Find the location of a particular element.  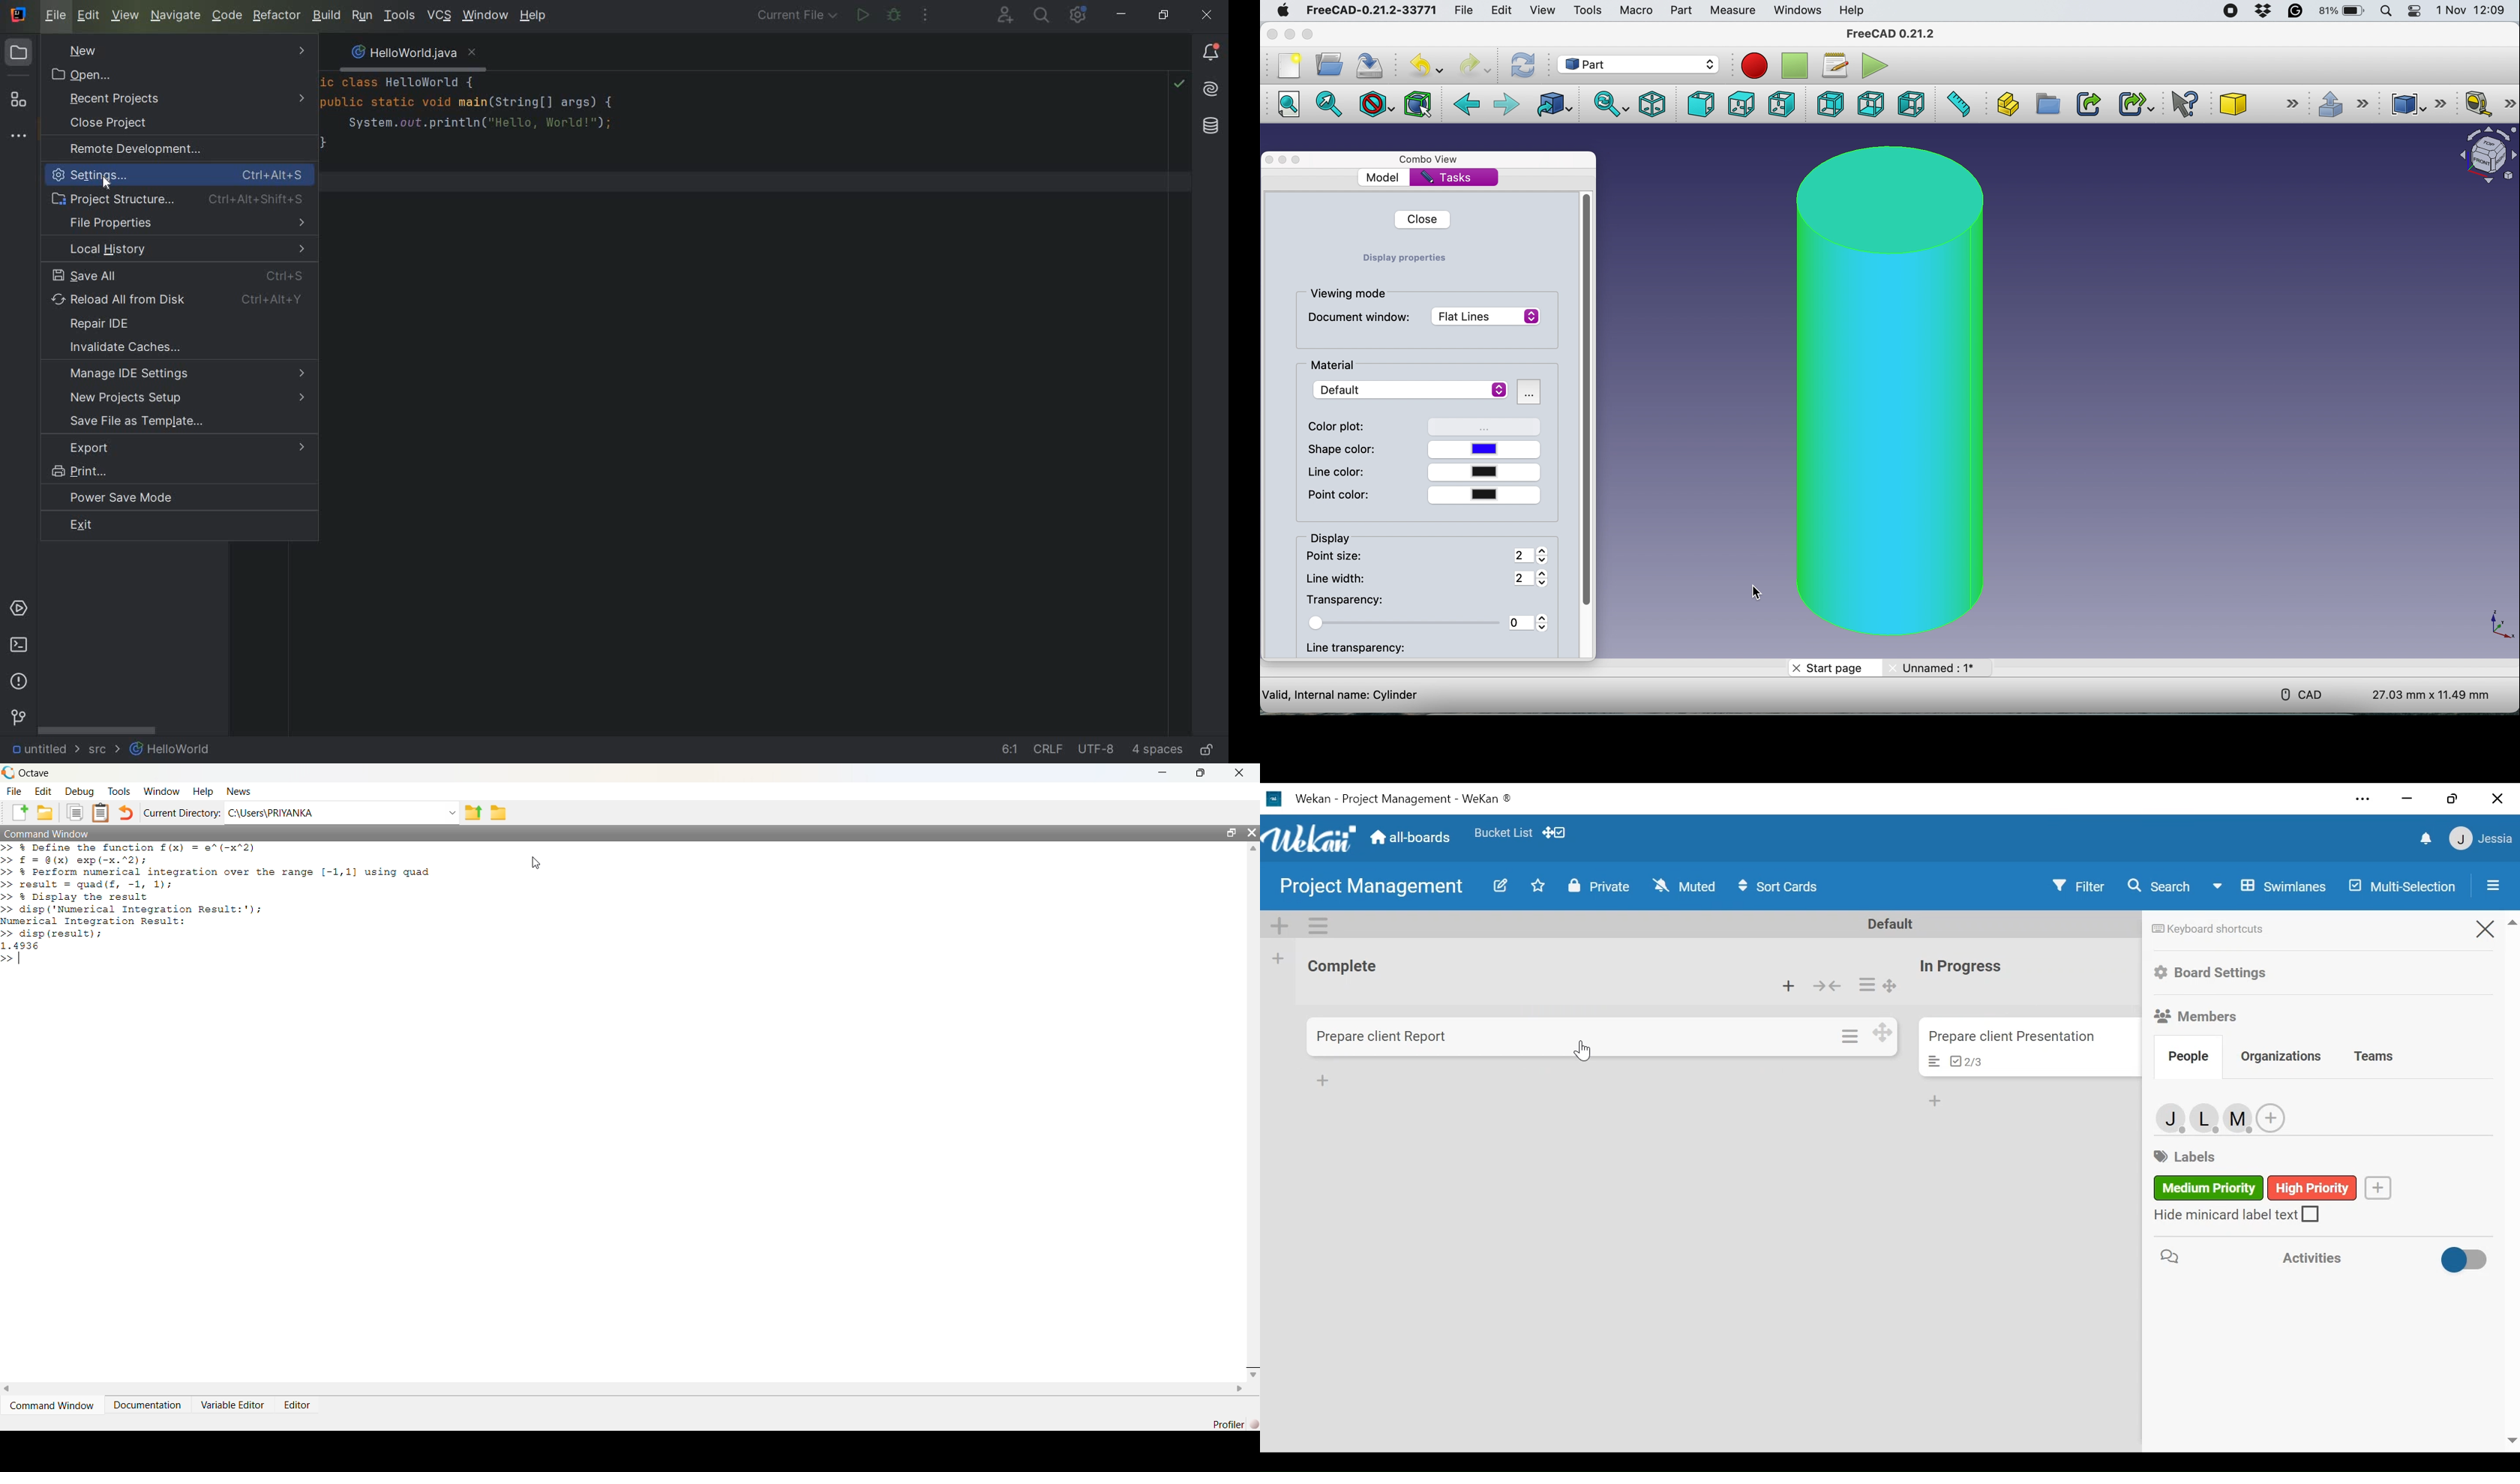

help is located at coordinates (1854, 11).